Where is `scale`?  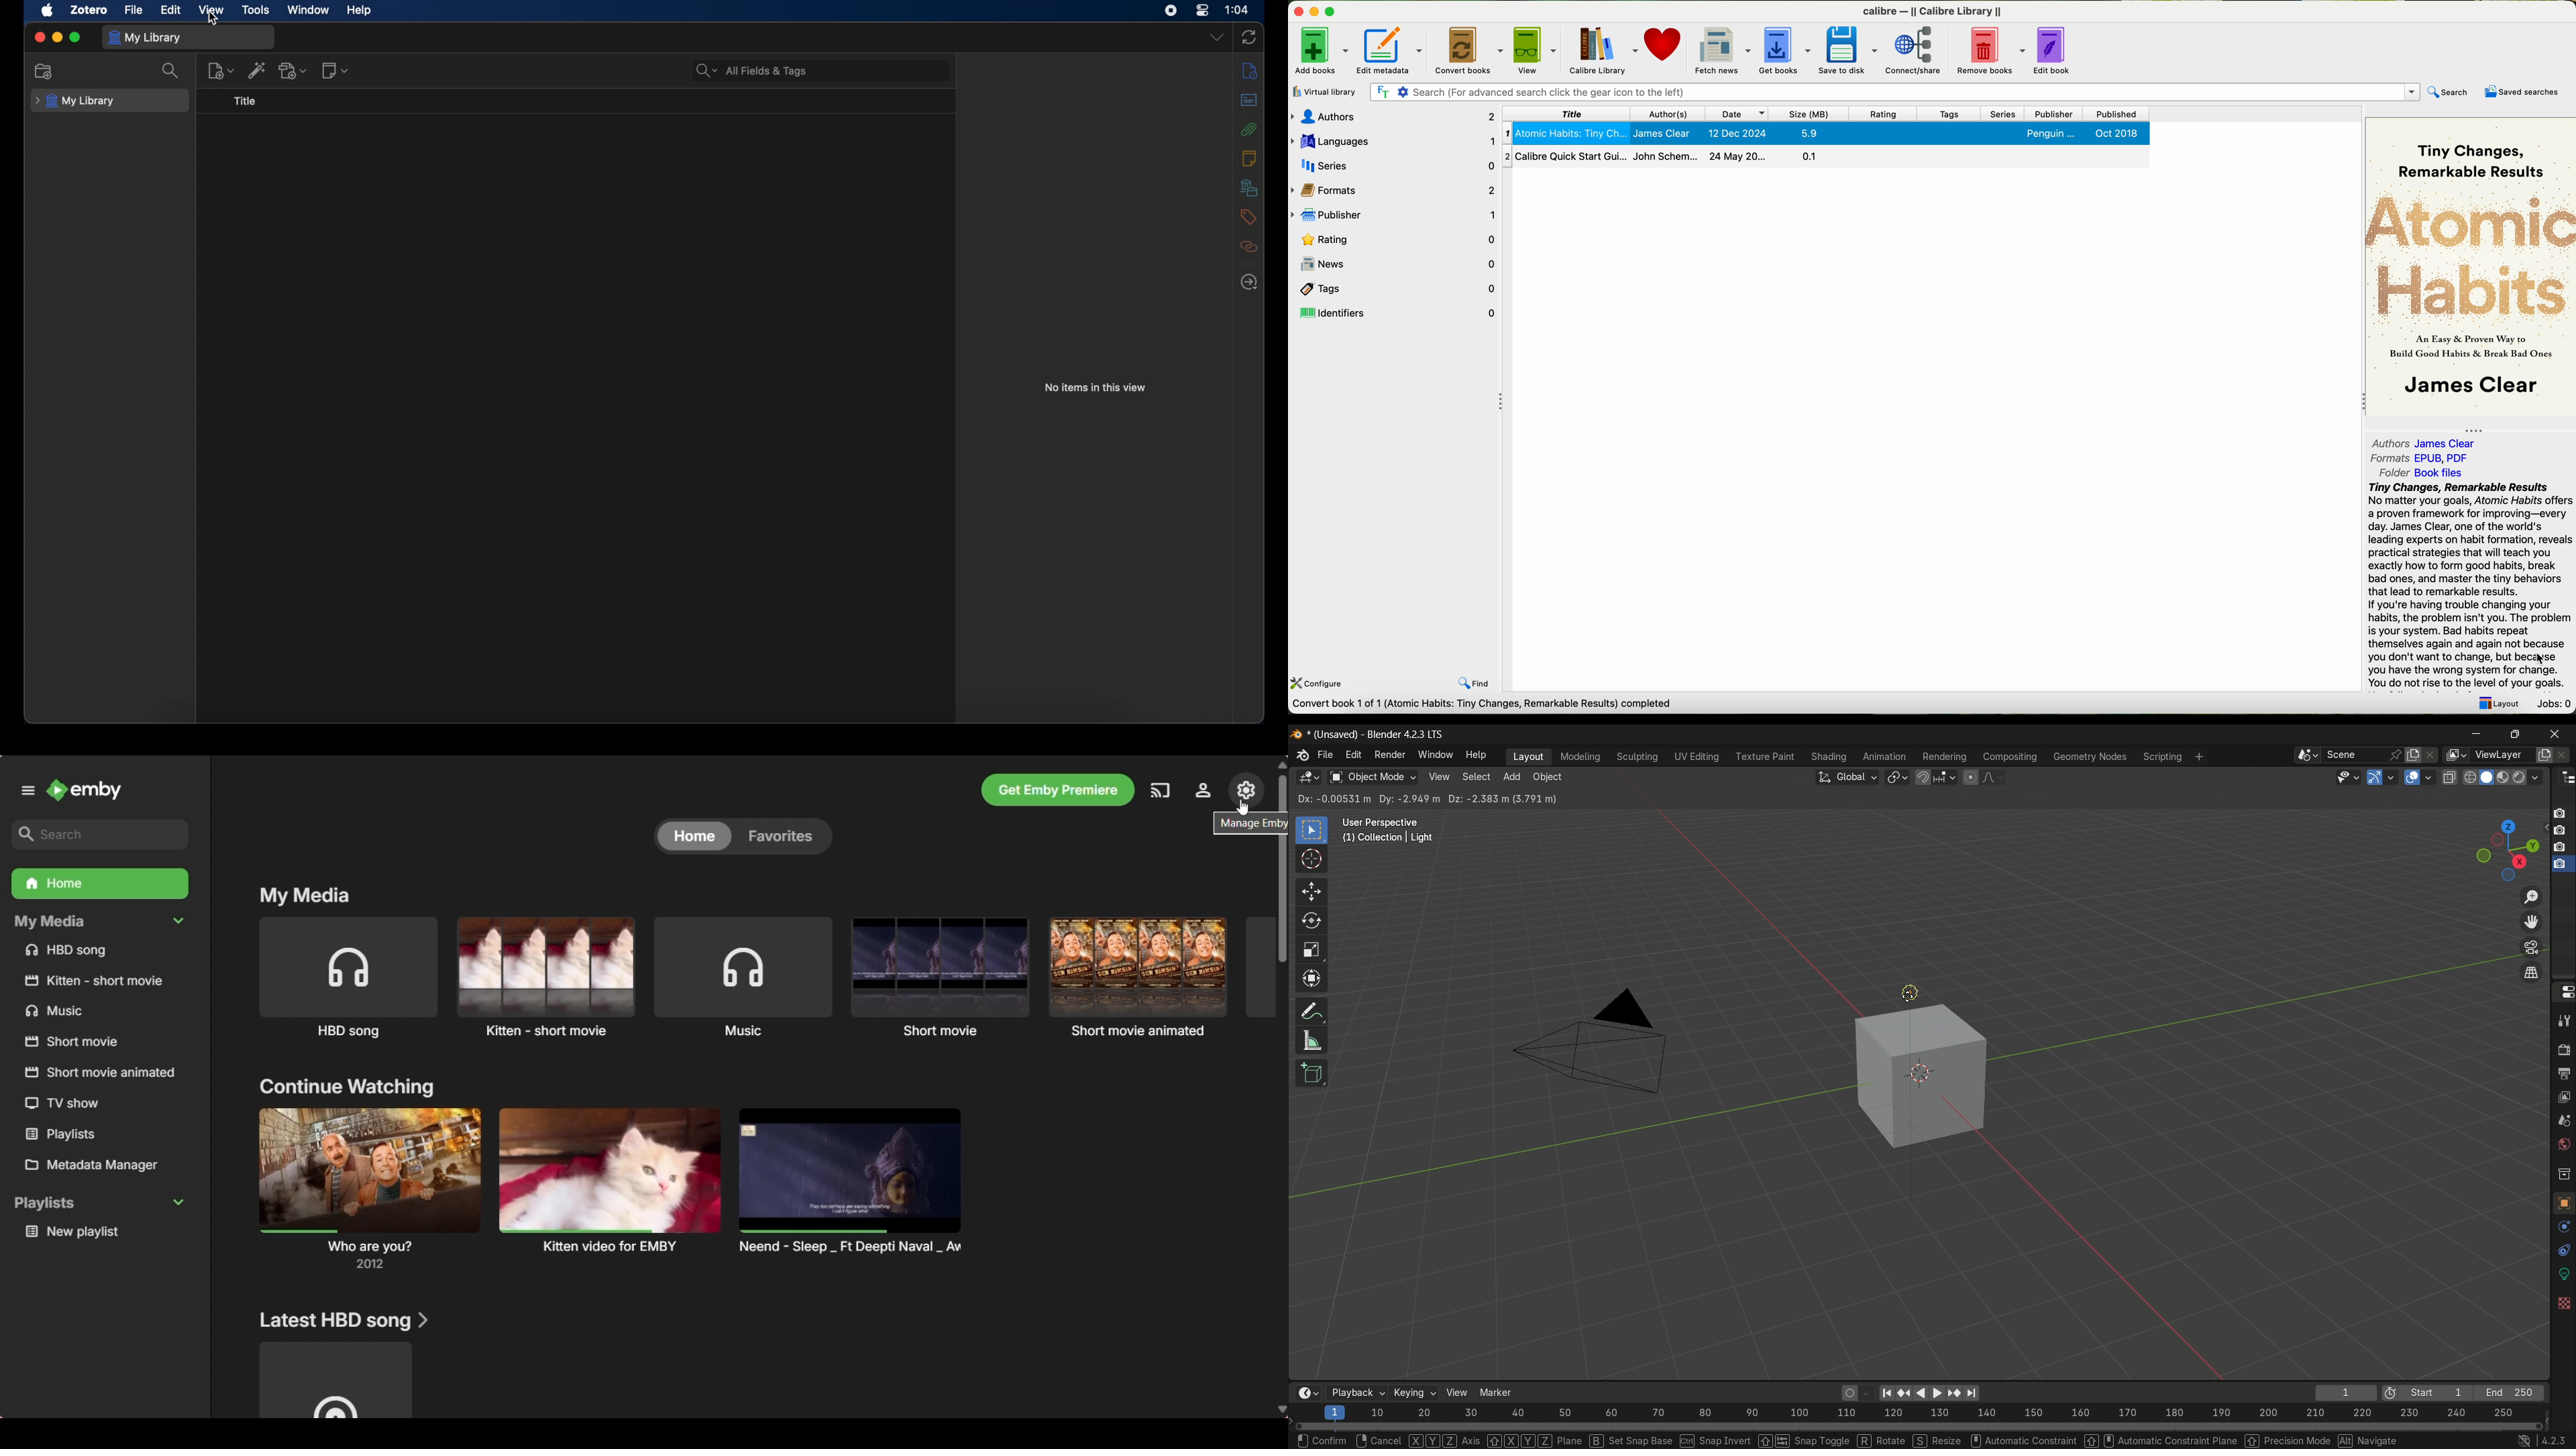
scale is located at coordinates (1311, 950).